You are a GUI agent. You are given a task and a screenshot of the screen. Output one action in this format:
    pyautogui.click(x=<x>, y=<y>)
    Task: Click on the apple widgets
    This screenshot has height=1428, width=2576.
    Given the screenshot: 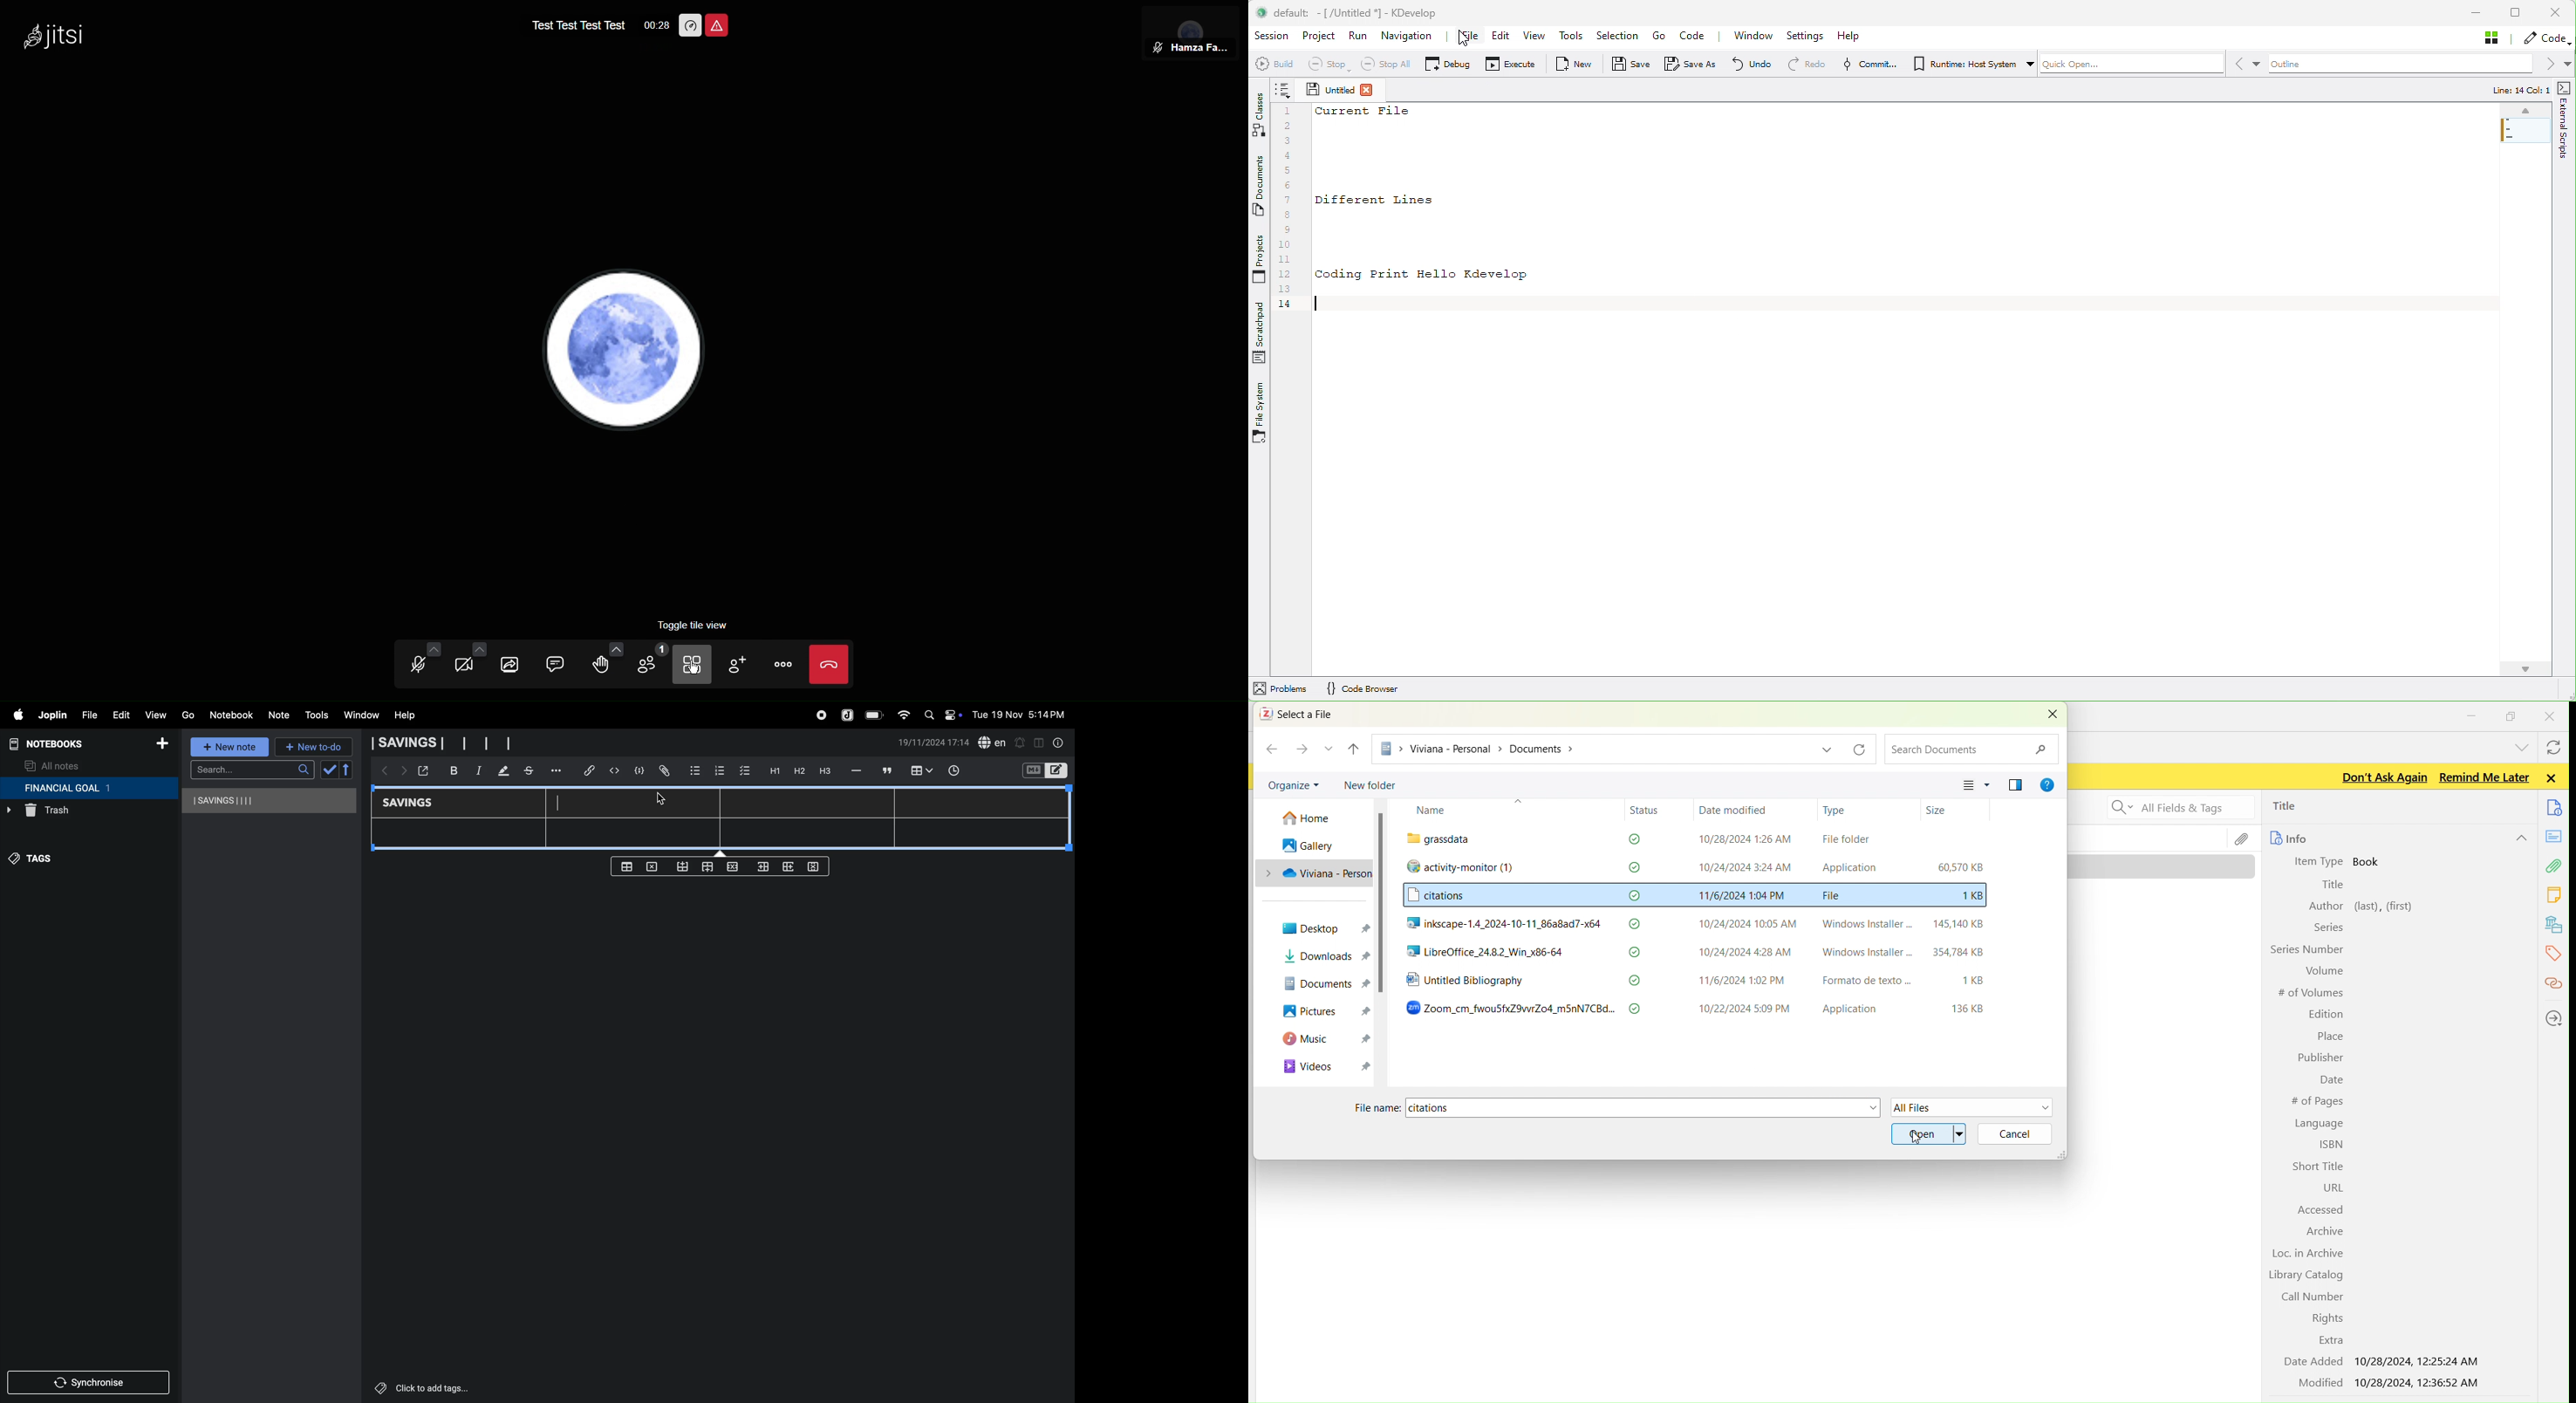 What is the action you would take?
    pyautogui.click(x=941, y=714)
    